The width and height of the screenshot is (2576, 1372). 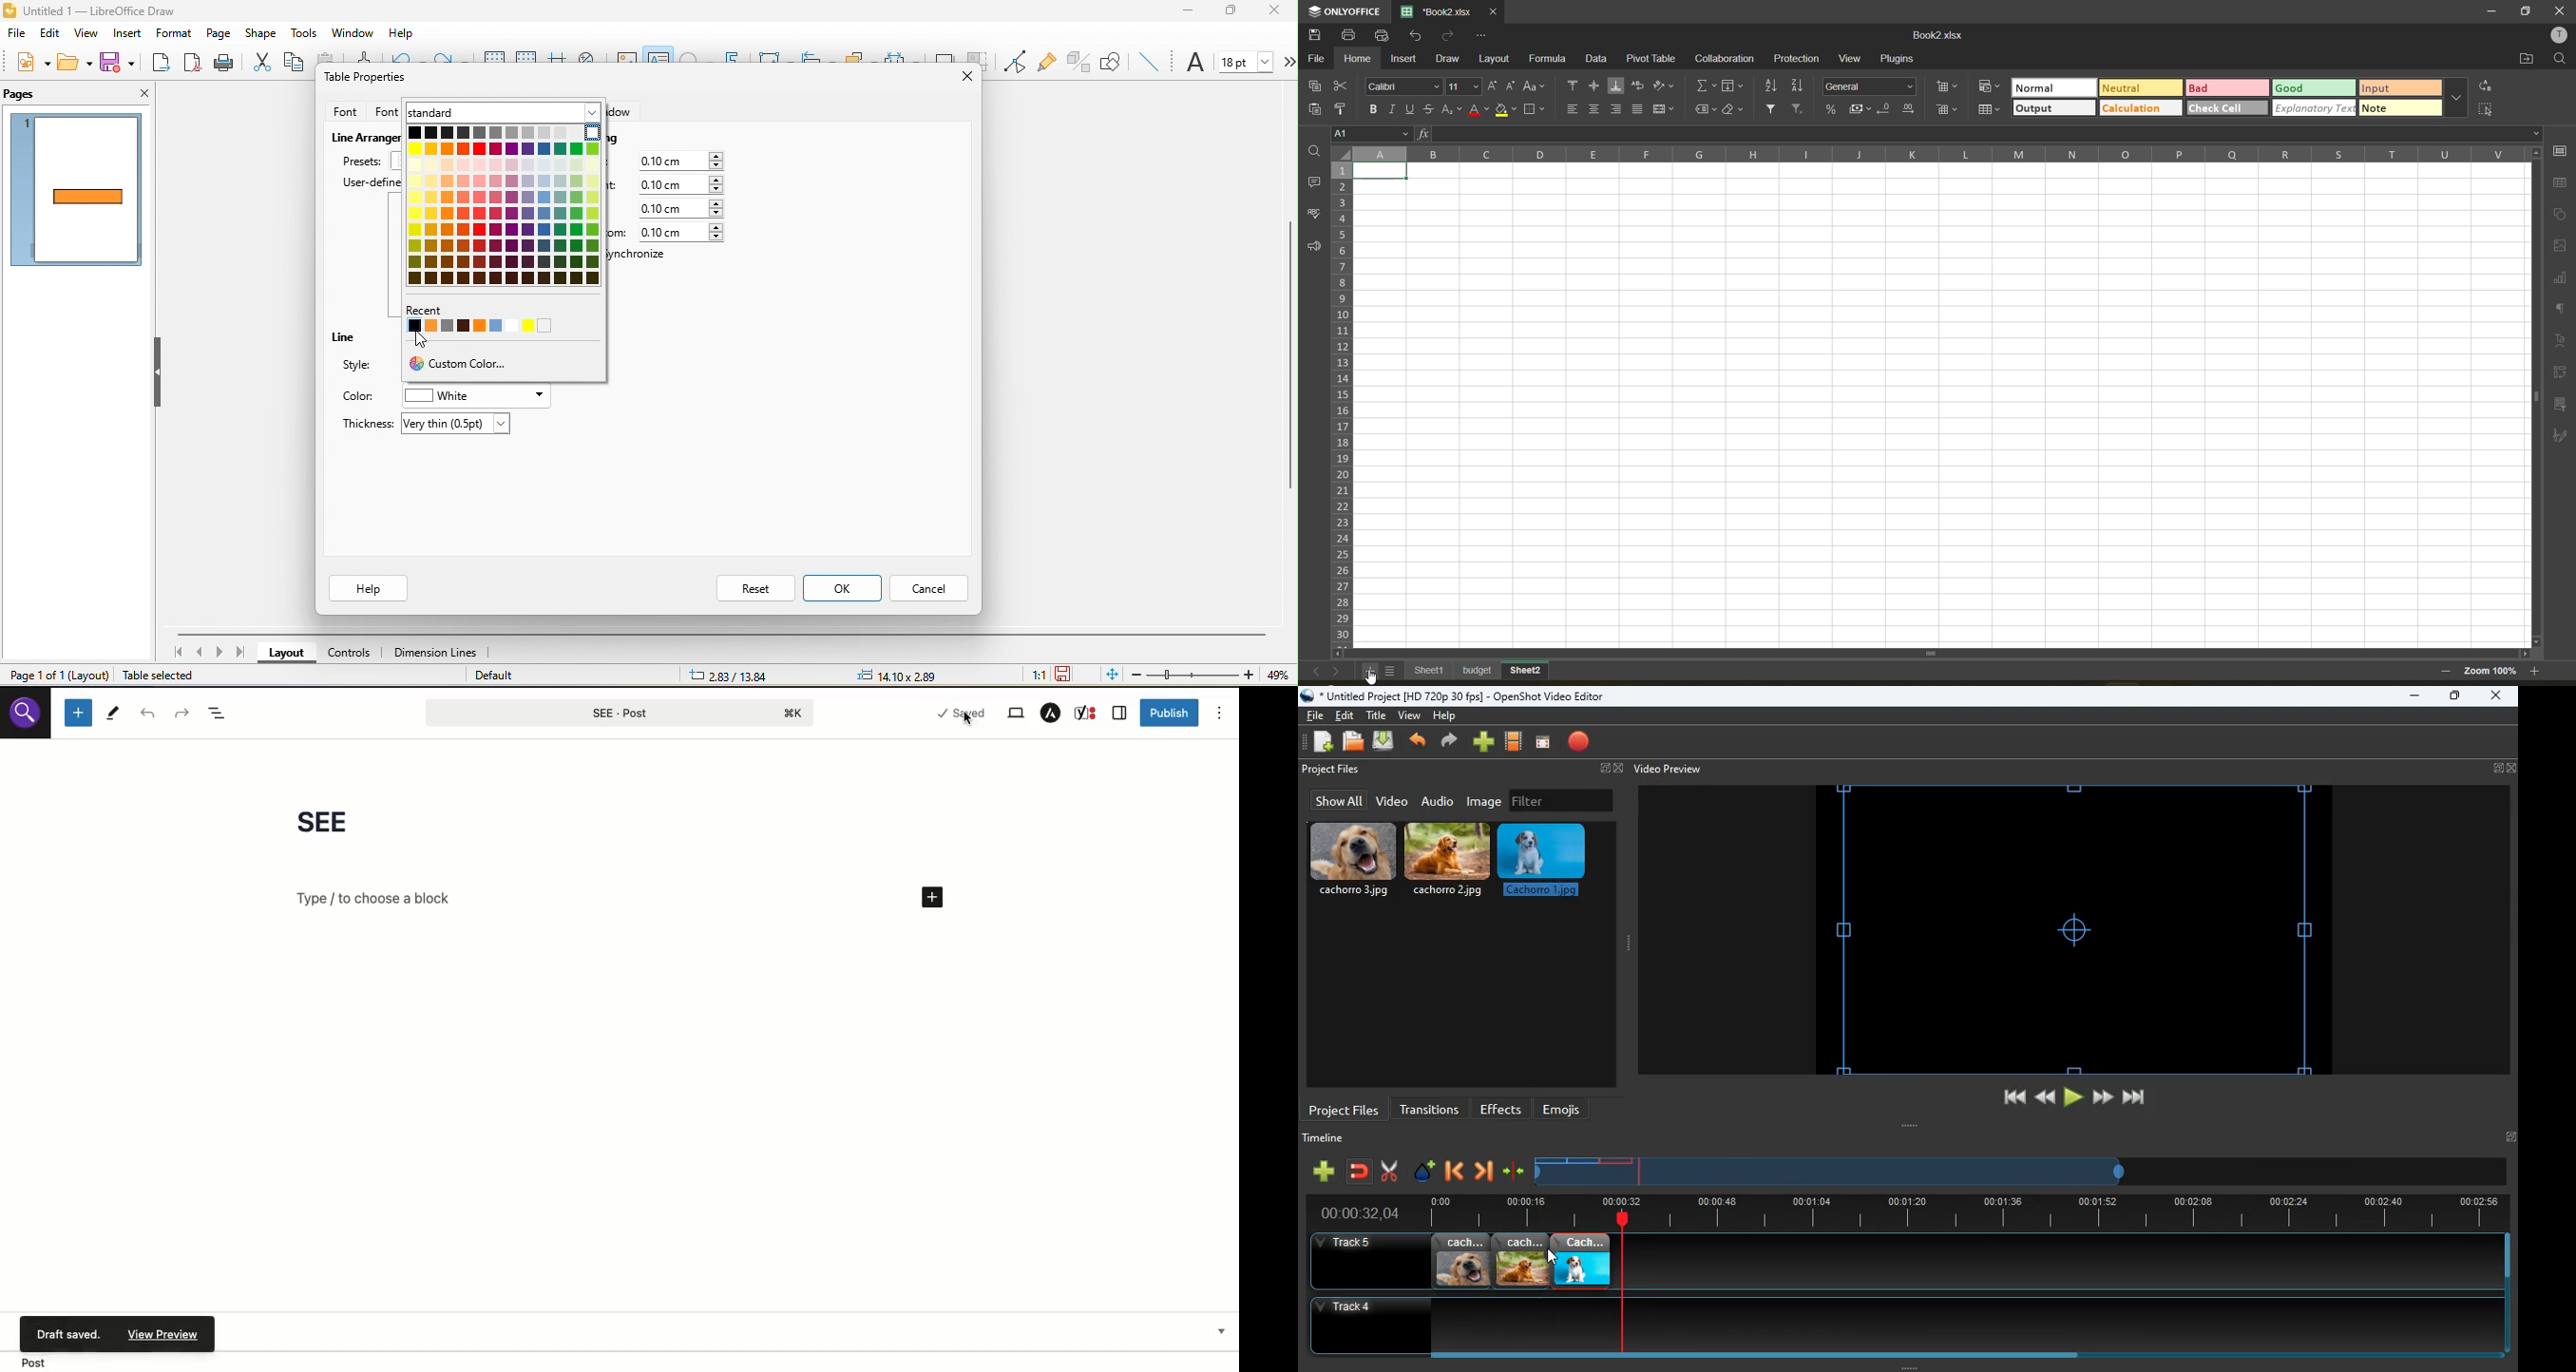 What do you see at coordinates (1367, 672) in the screenshot?
I see `add sheet` at bounding box center [1367, 672].